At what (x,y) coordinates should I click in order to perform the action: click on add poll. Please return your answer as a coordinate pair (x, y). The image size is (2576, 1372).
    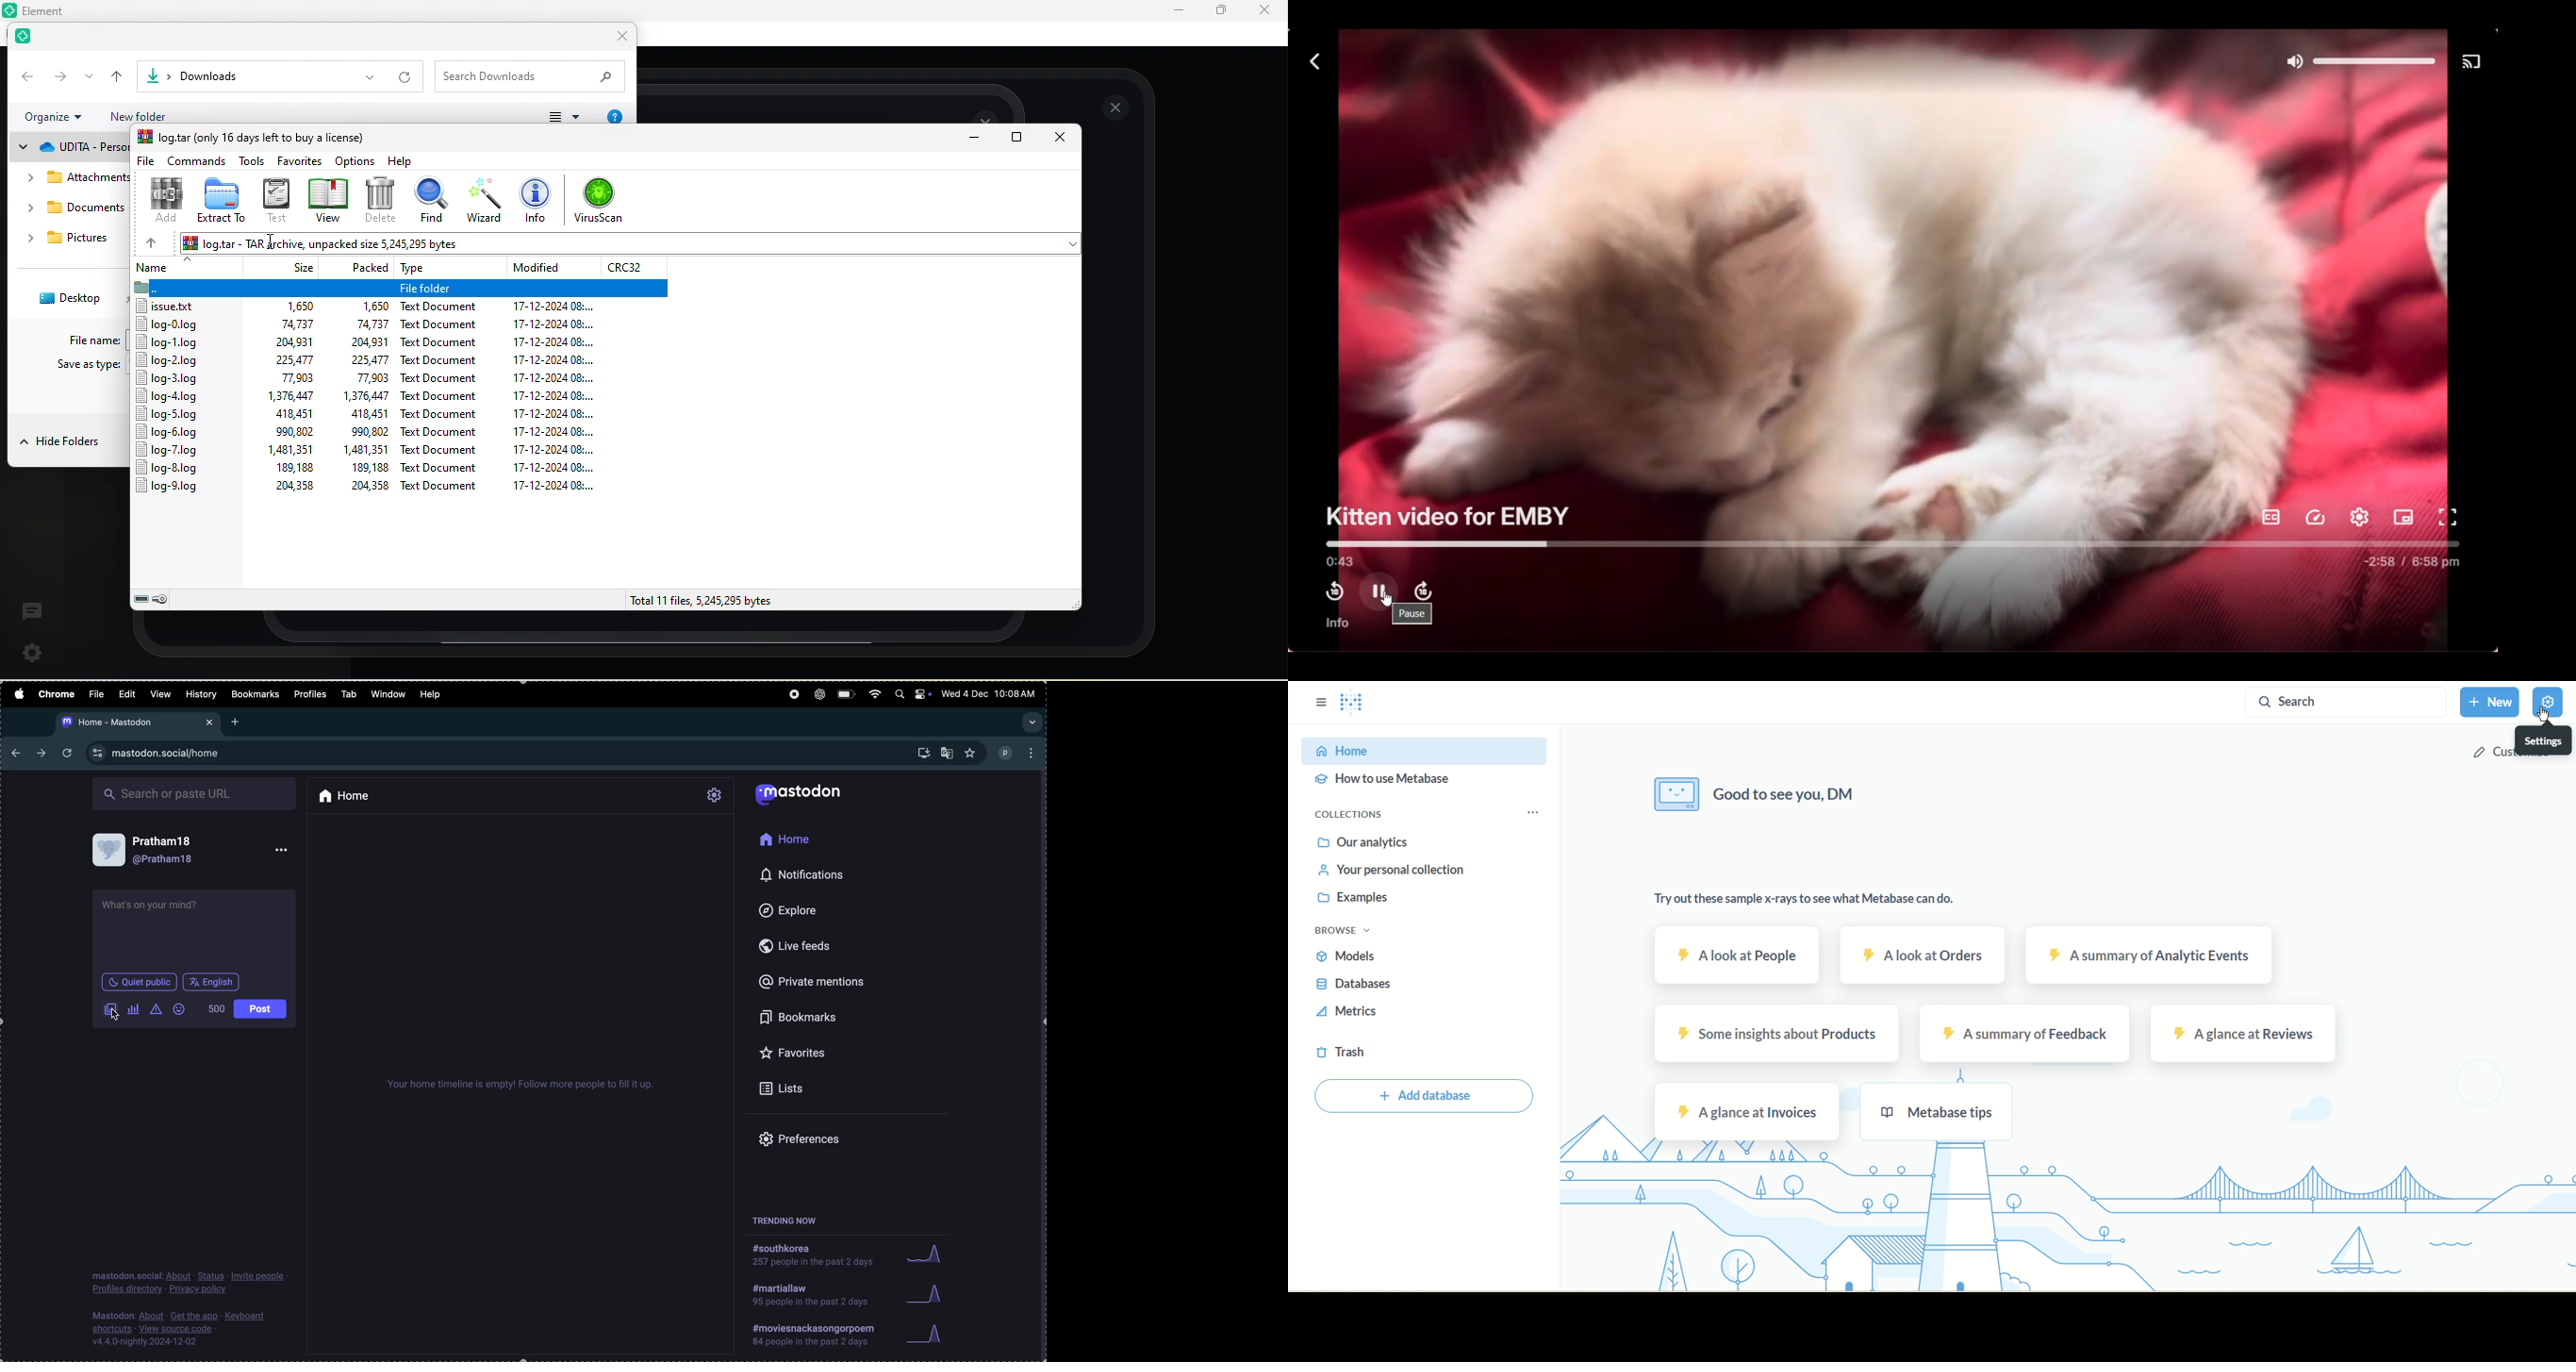
    Looking at the image, I should click on (134, 1009).